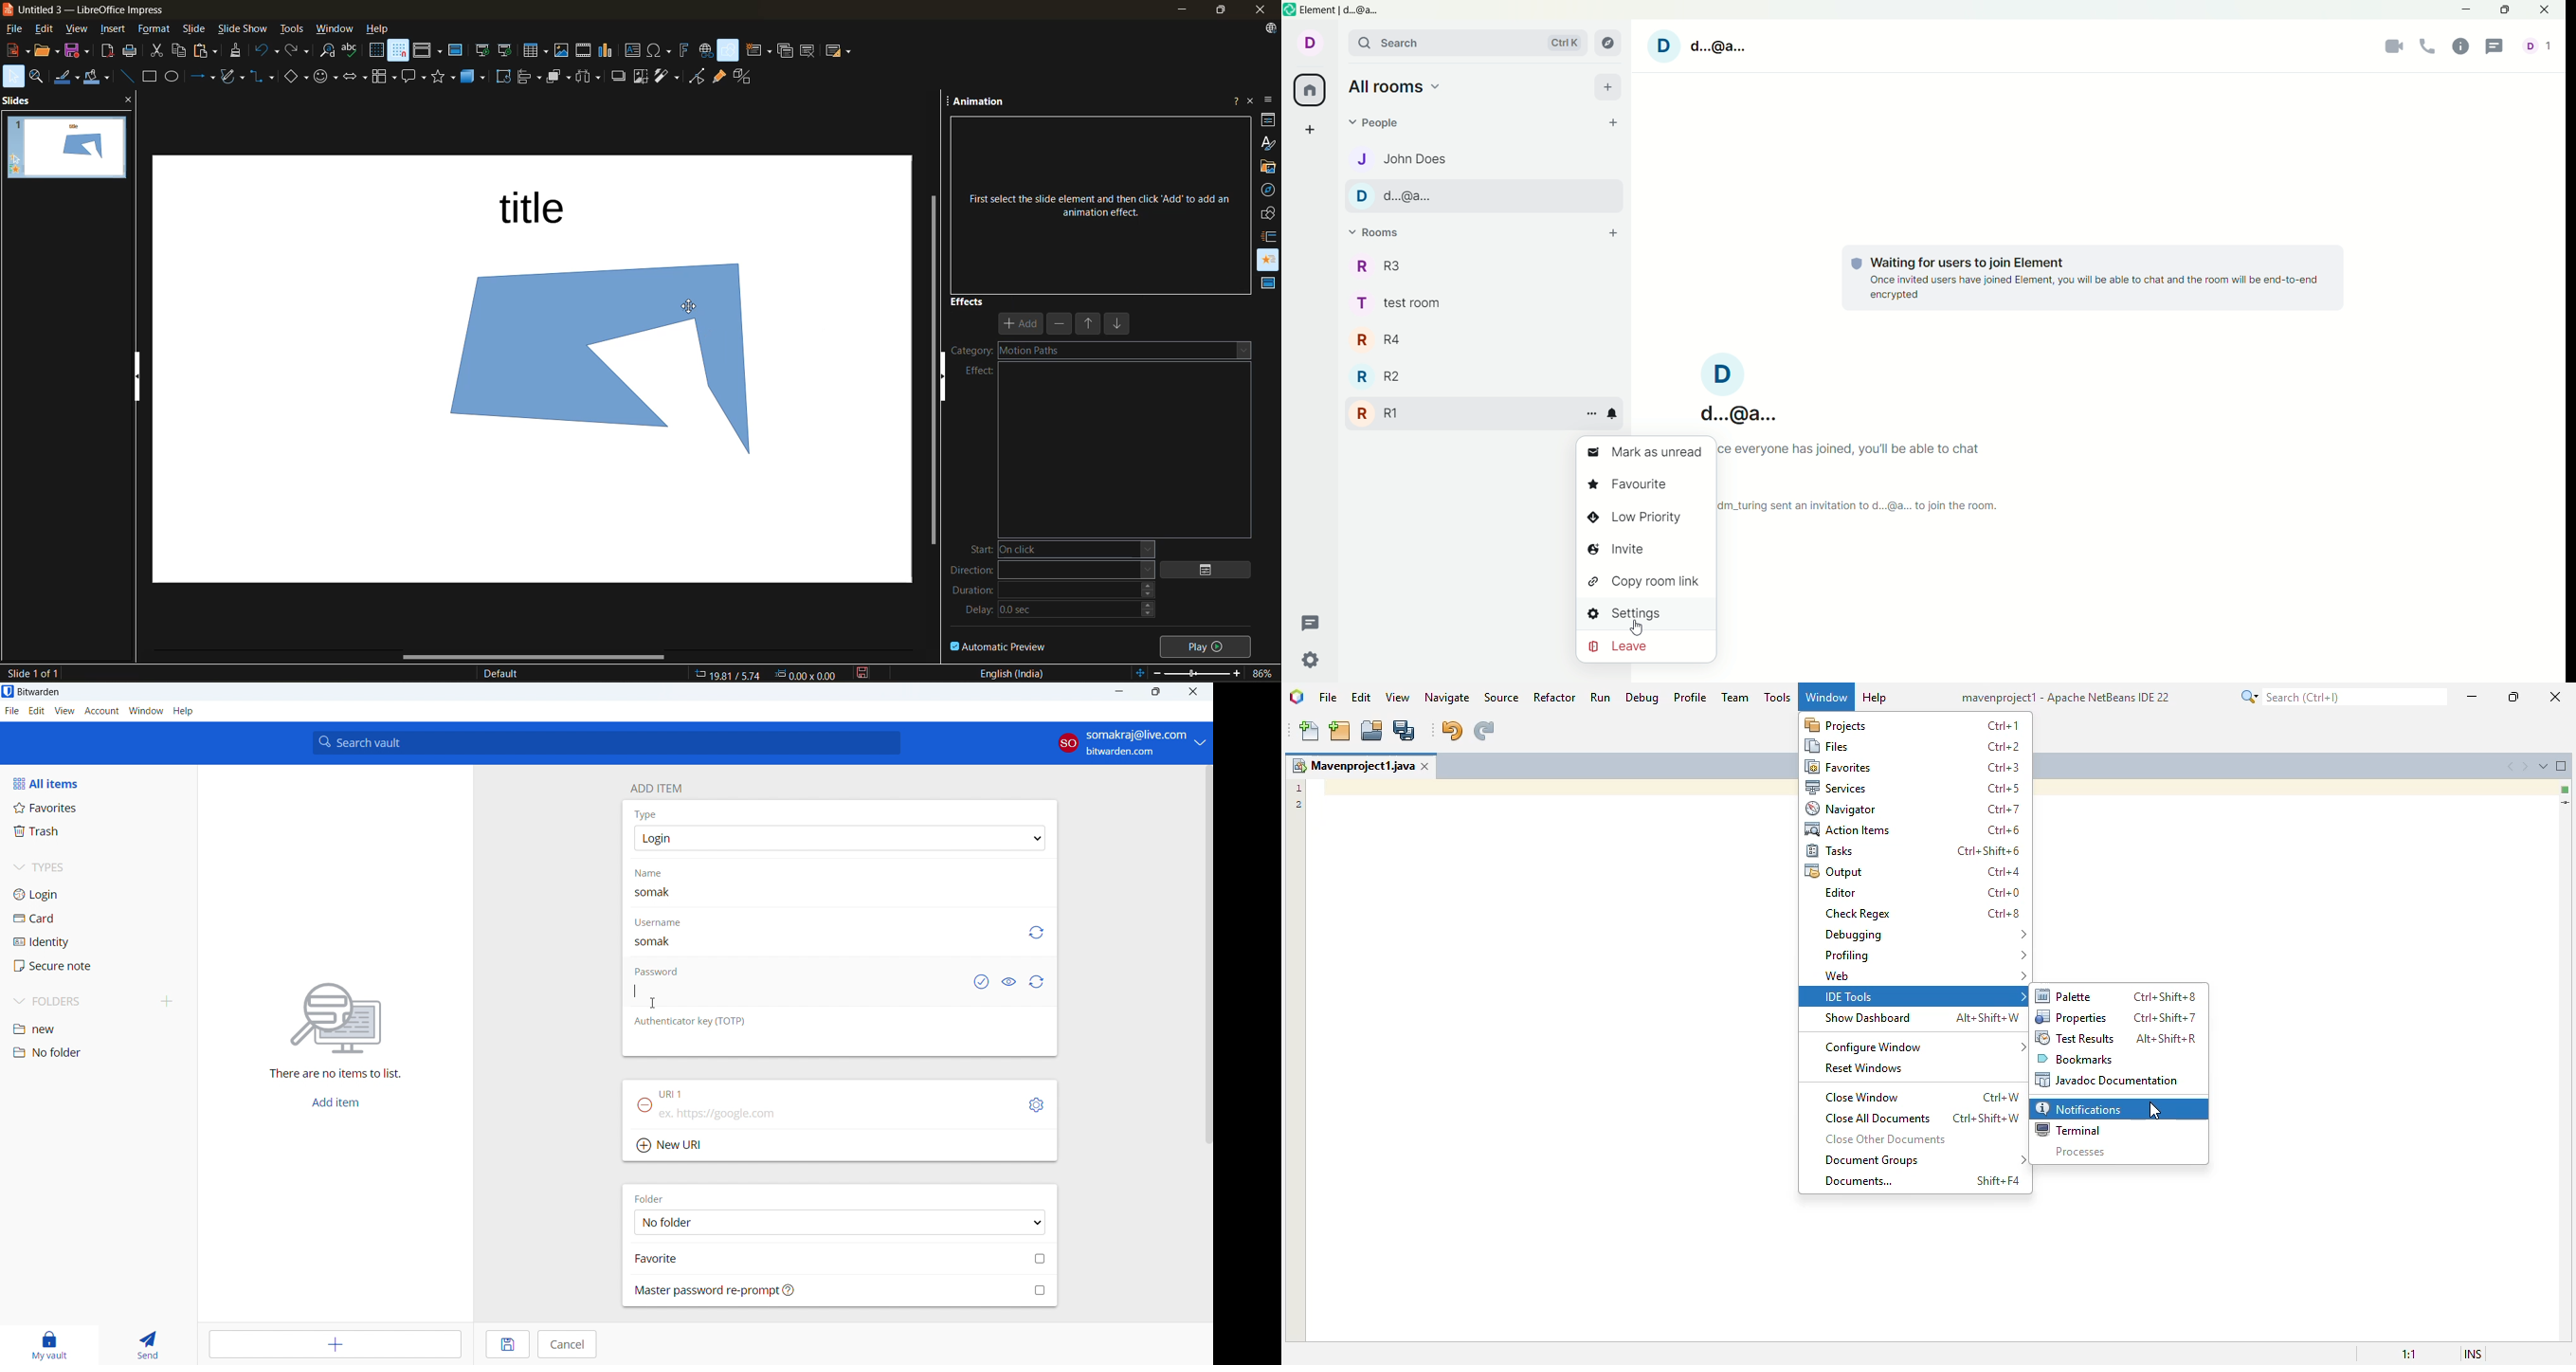 This screenshot has width=2576, height=1372. I want to click on edit, so click(49, 29).